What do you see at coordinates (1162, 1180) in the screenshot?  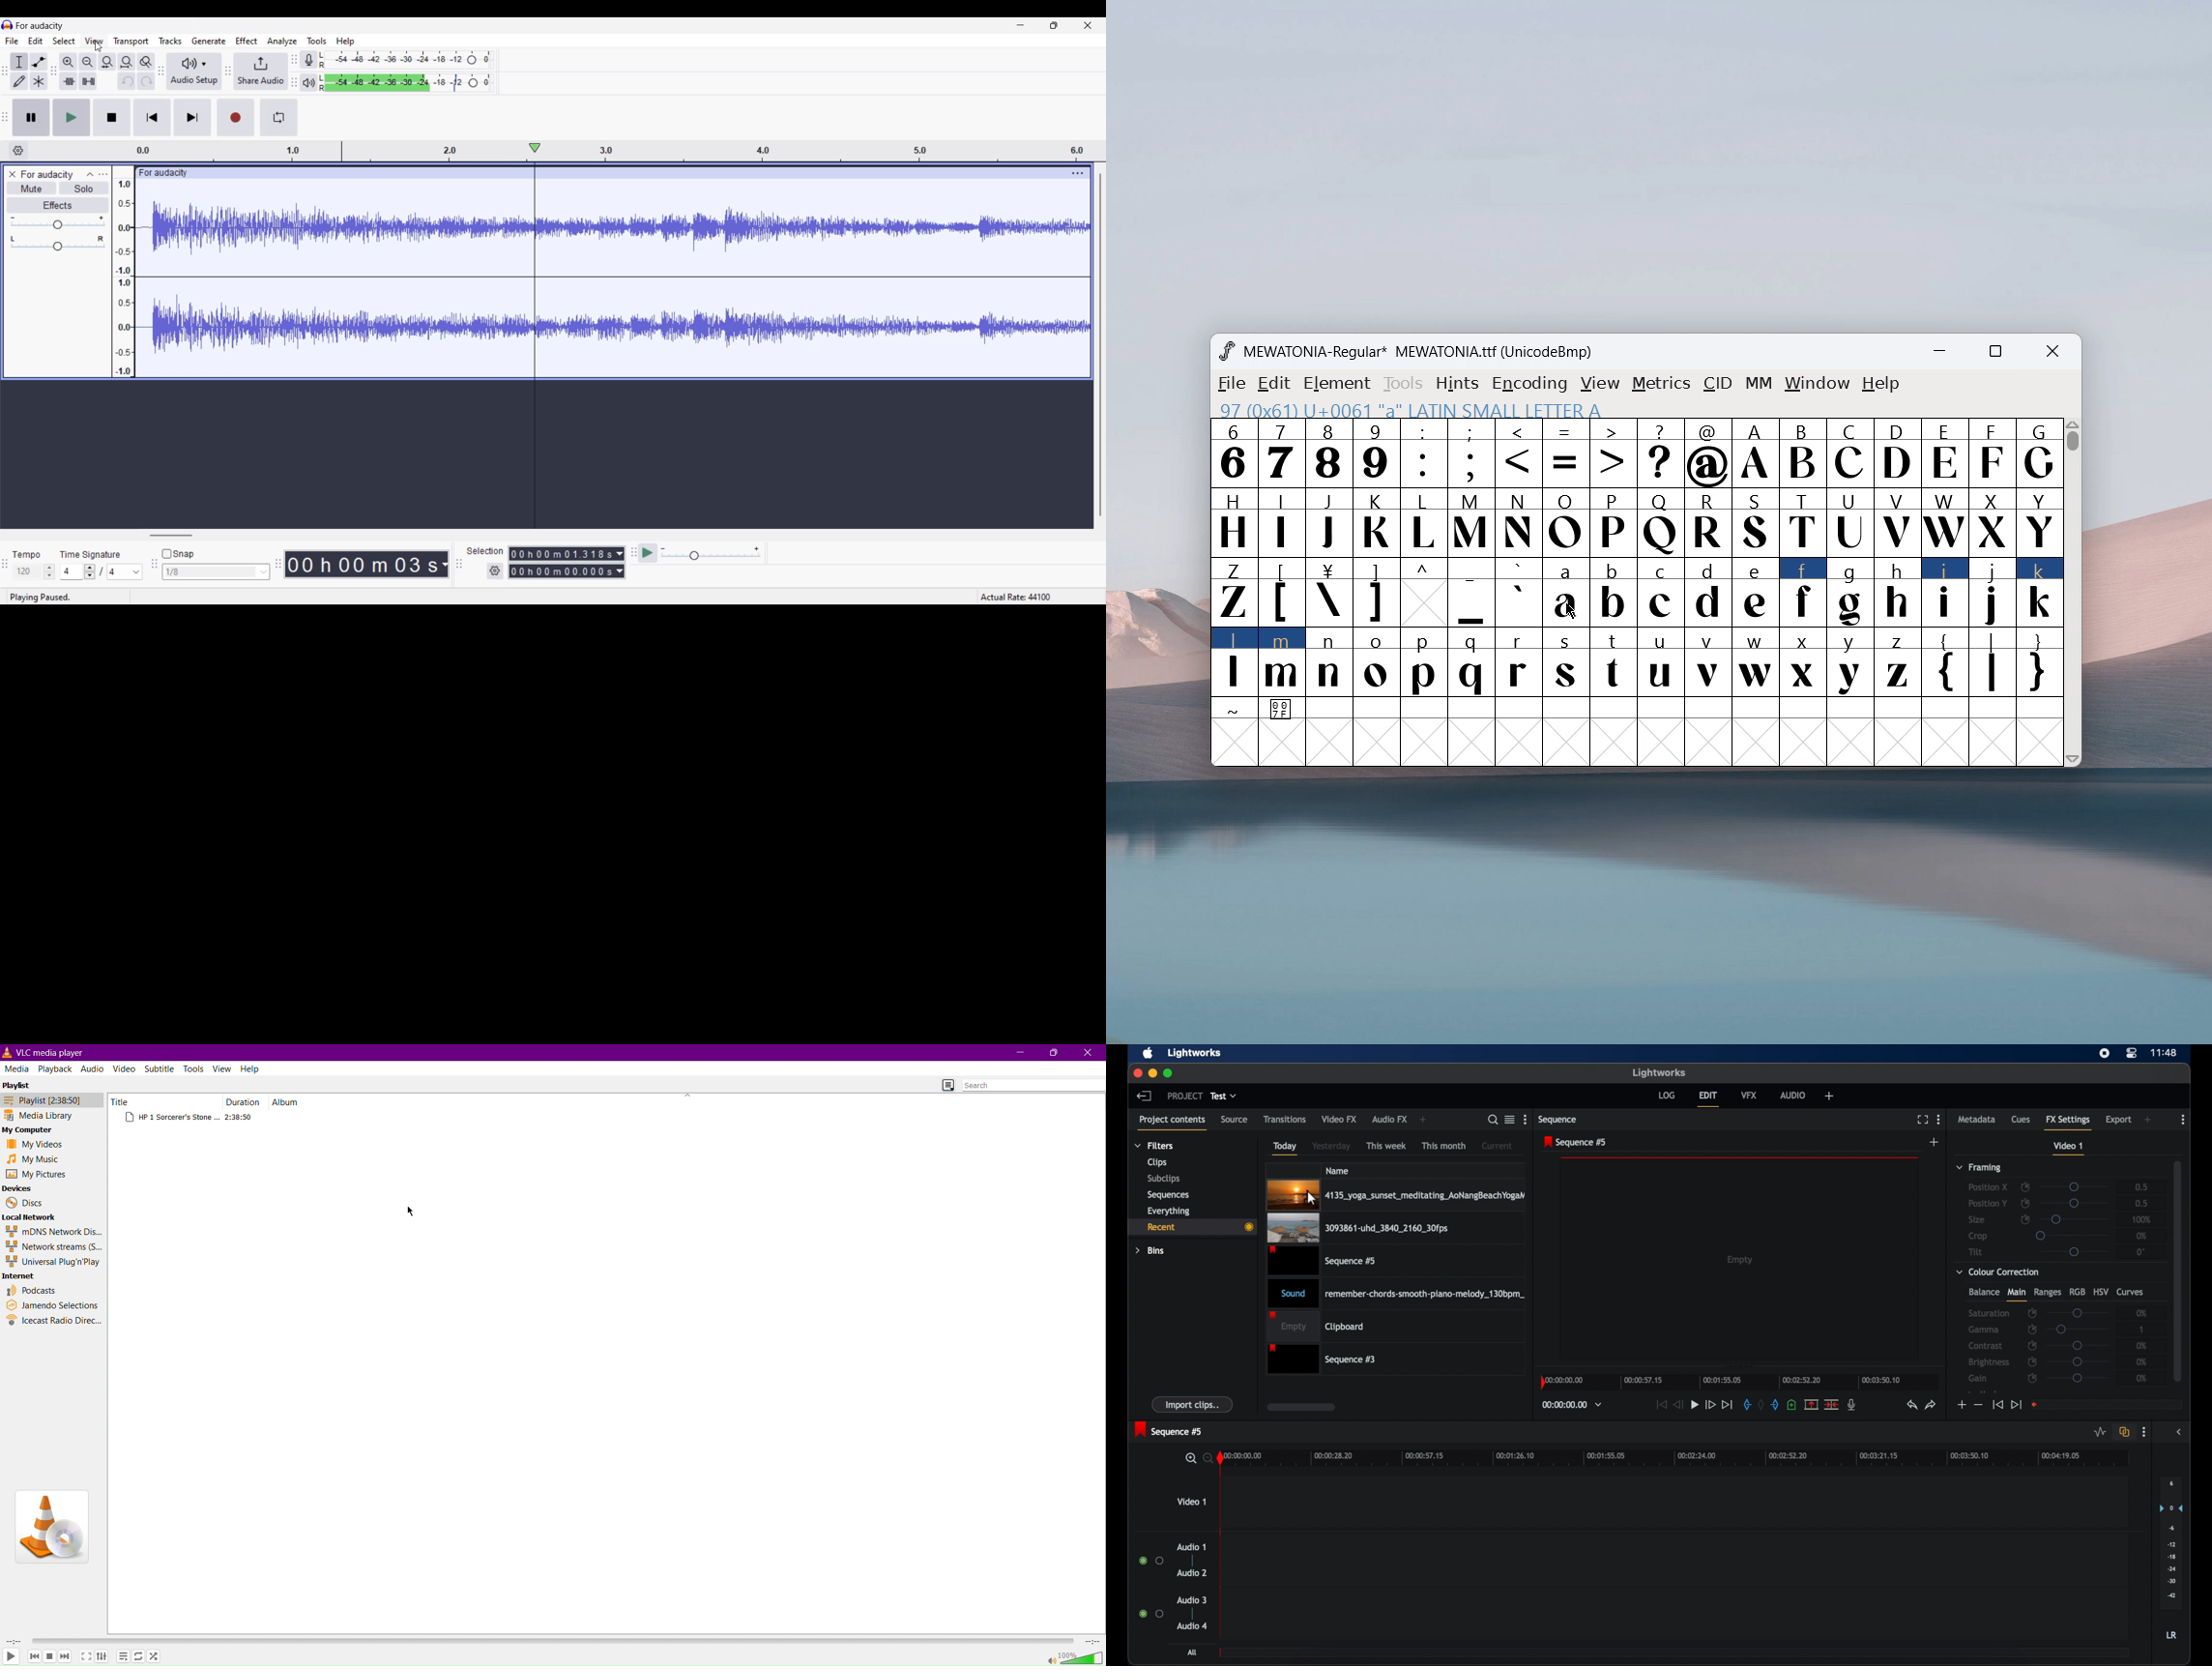 I see `subclips` at bounding box center [1162, 1180].